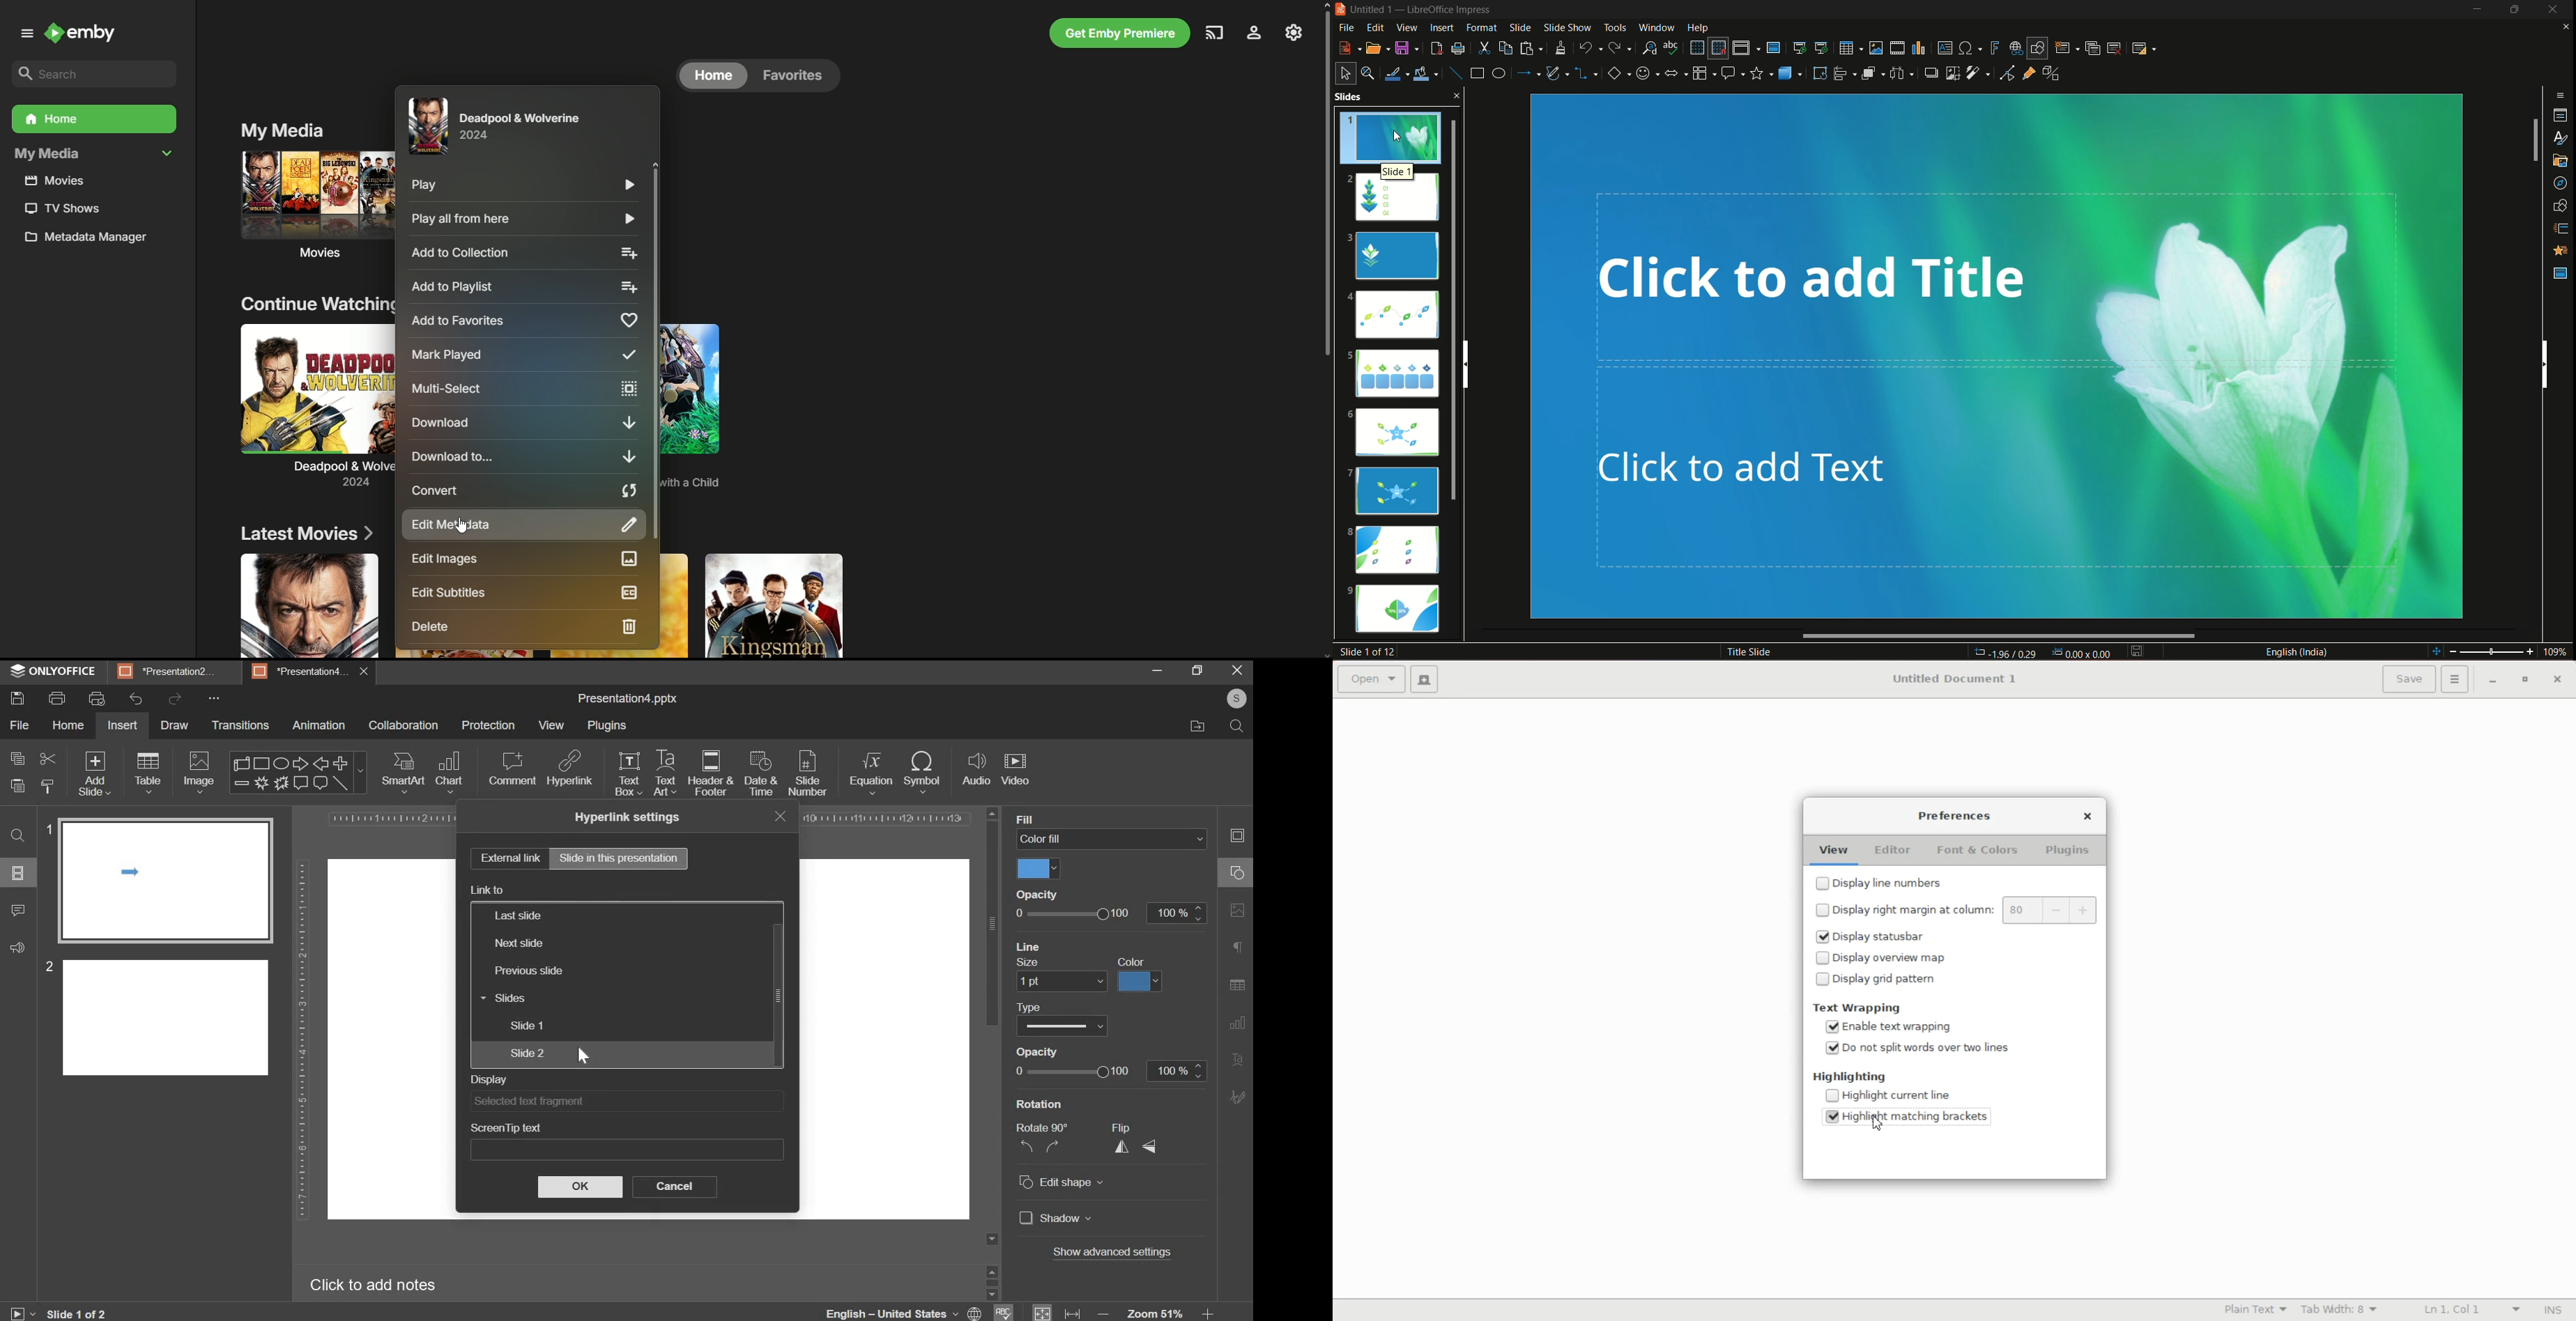 The width and height of the screenshot is (2576, 1344). I want to click on paste, so click(1532, 48).